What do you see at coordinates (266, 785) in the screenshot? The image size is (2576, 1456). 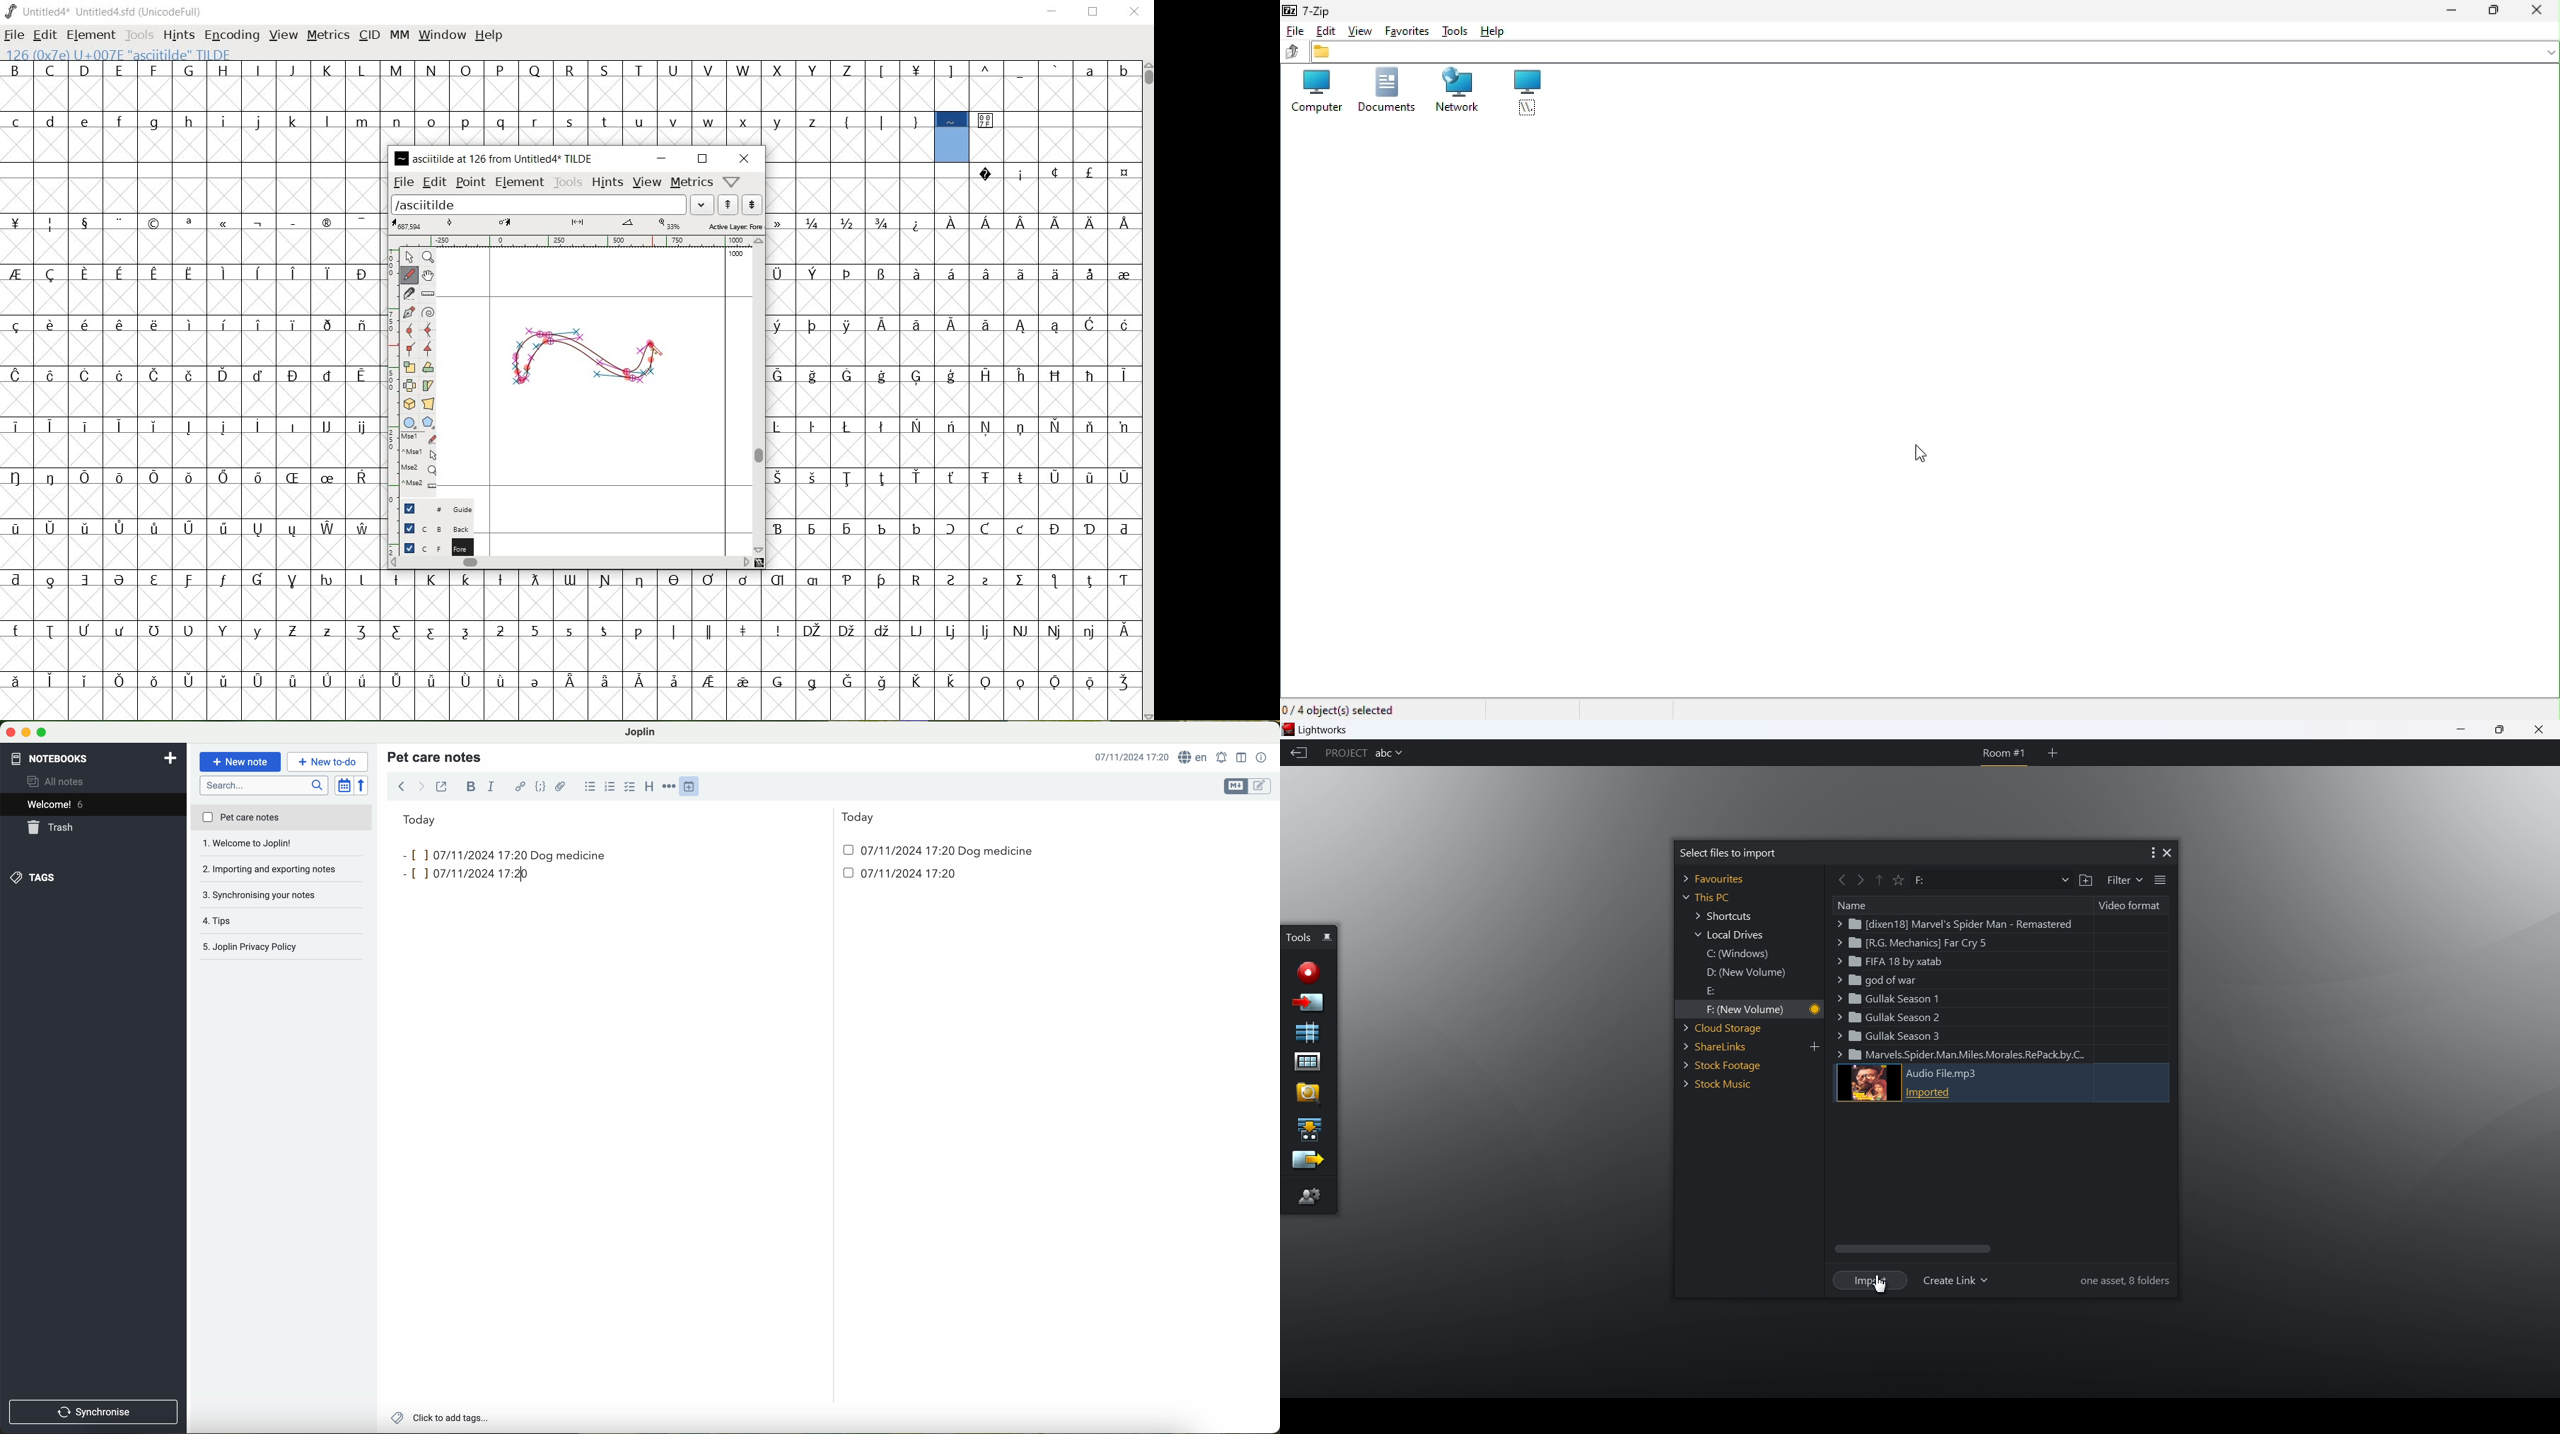 I see `search bar` at bounding box center [266, 785].